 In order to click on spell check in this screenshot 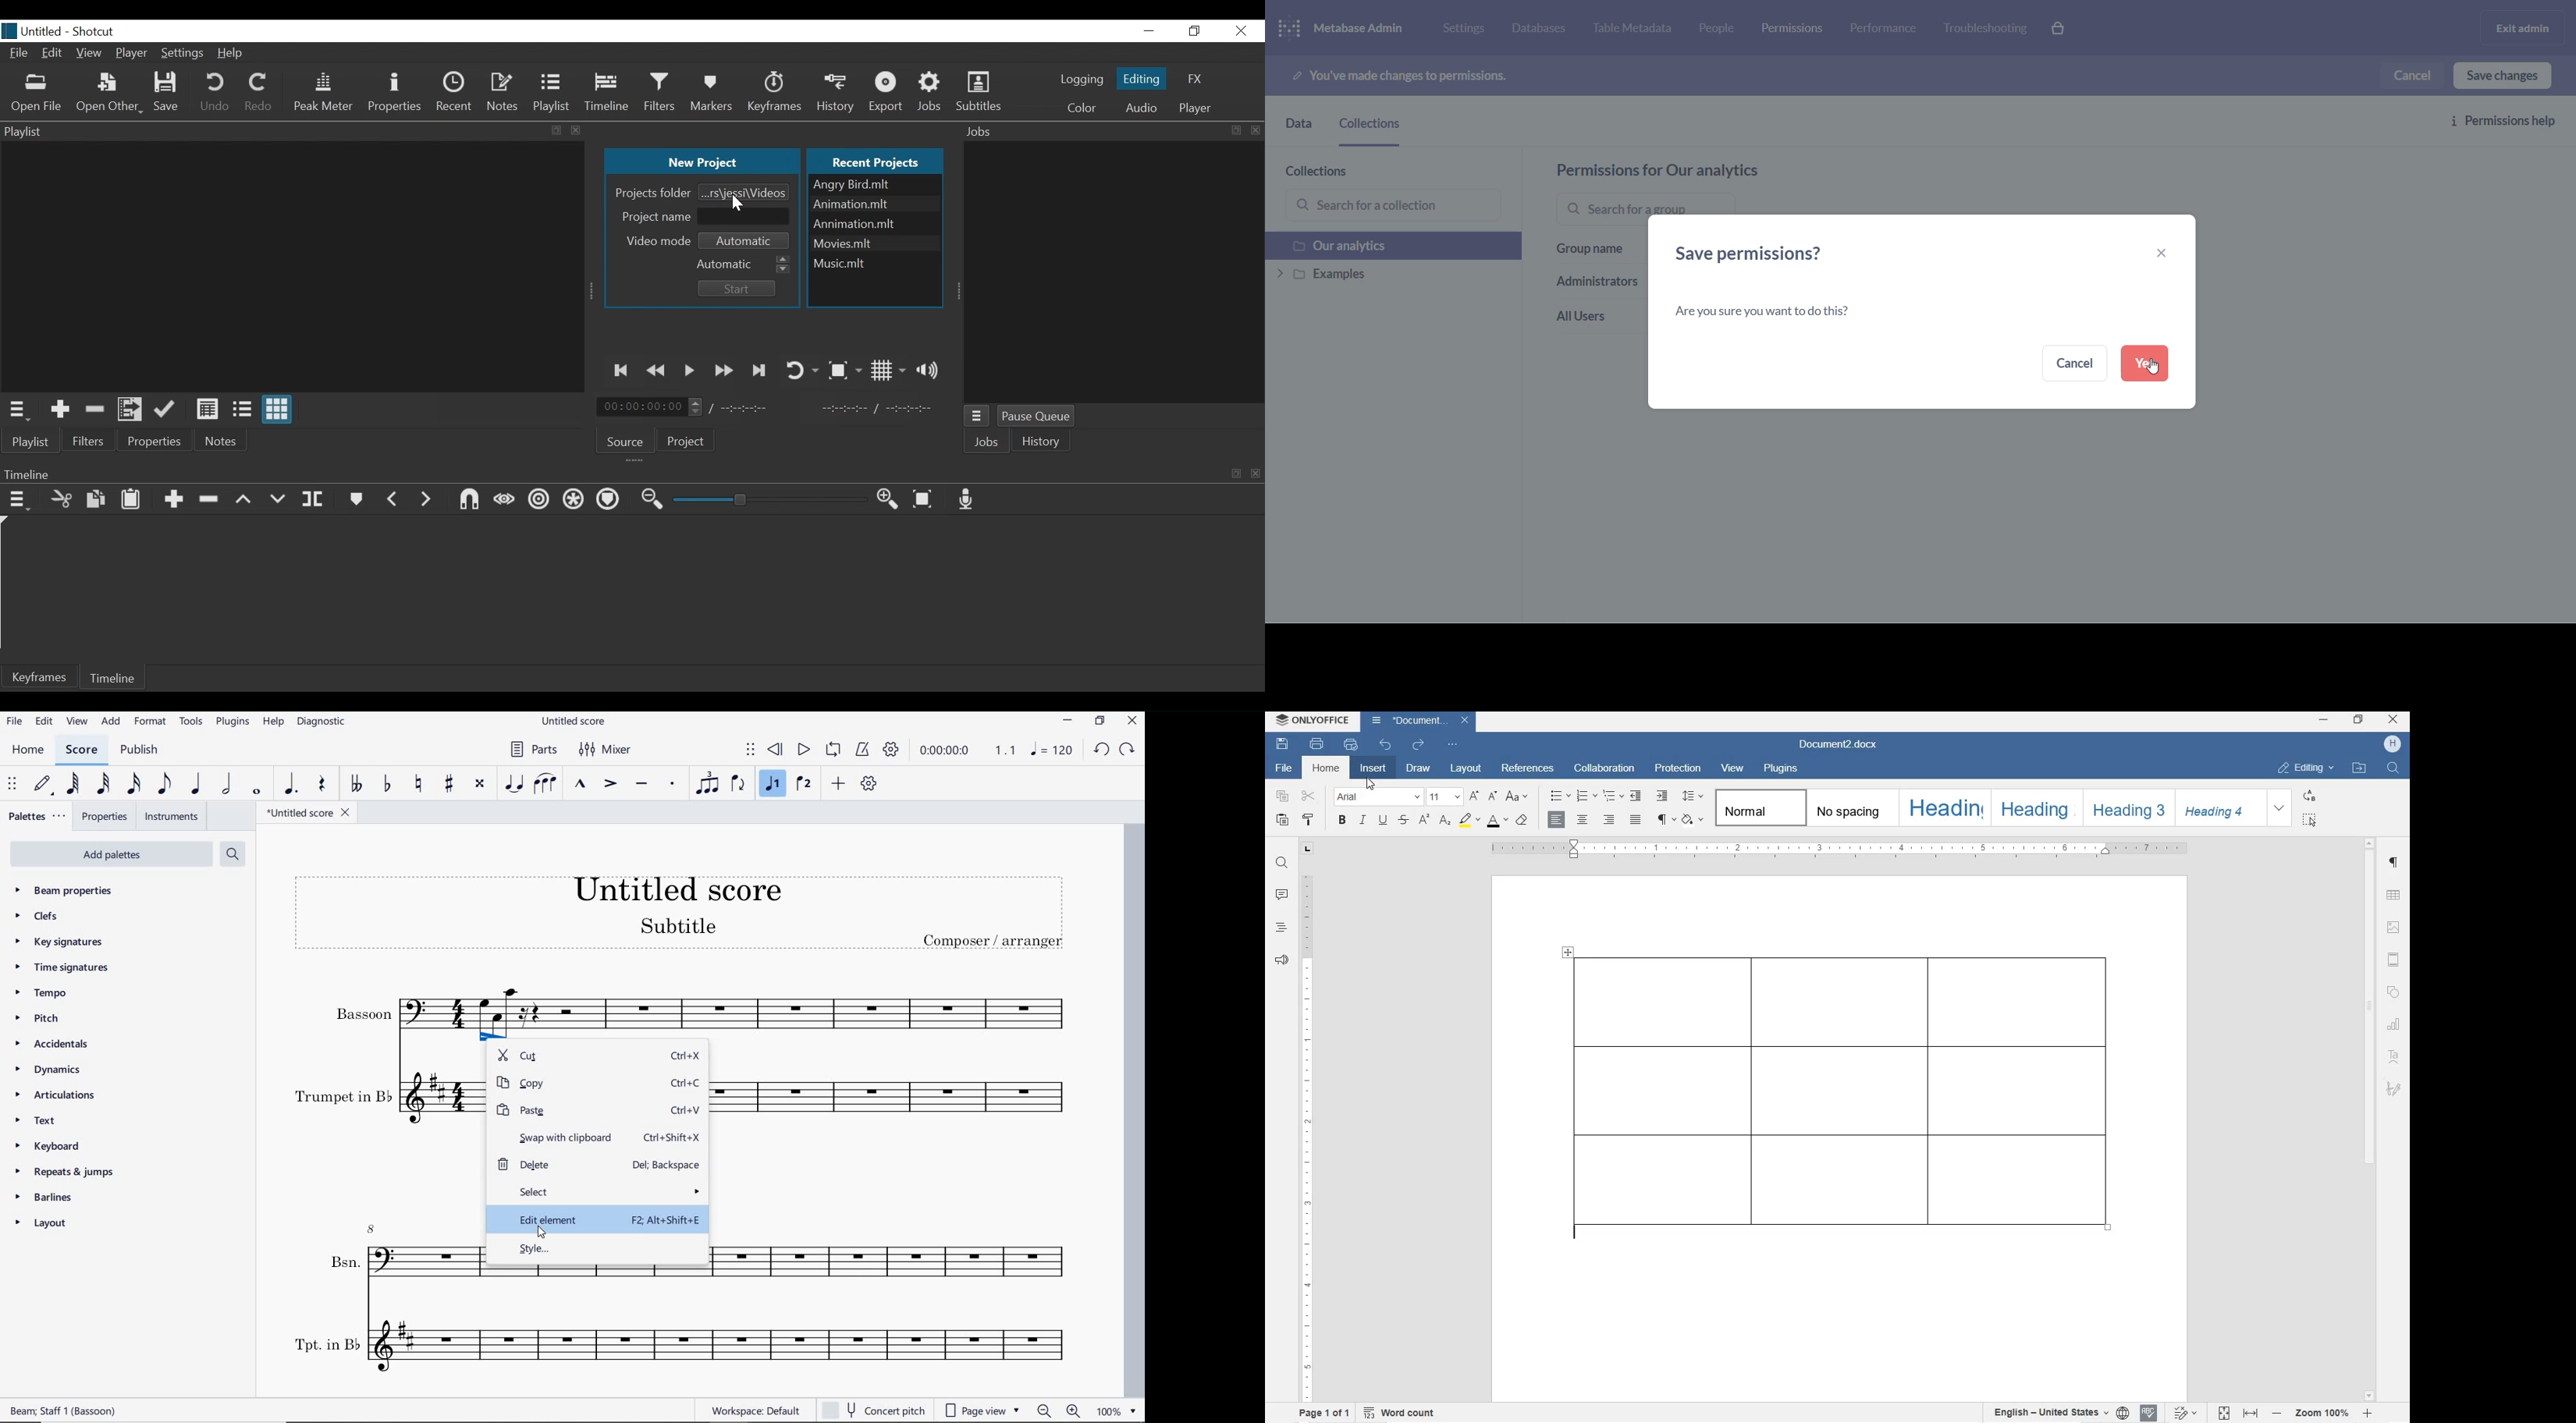, I will do `click(2149, 1414)`.